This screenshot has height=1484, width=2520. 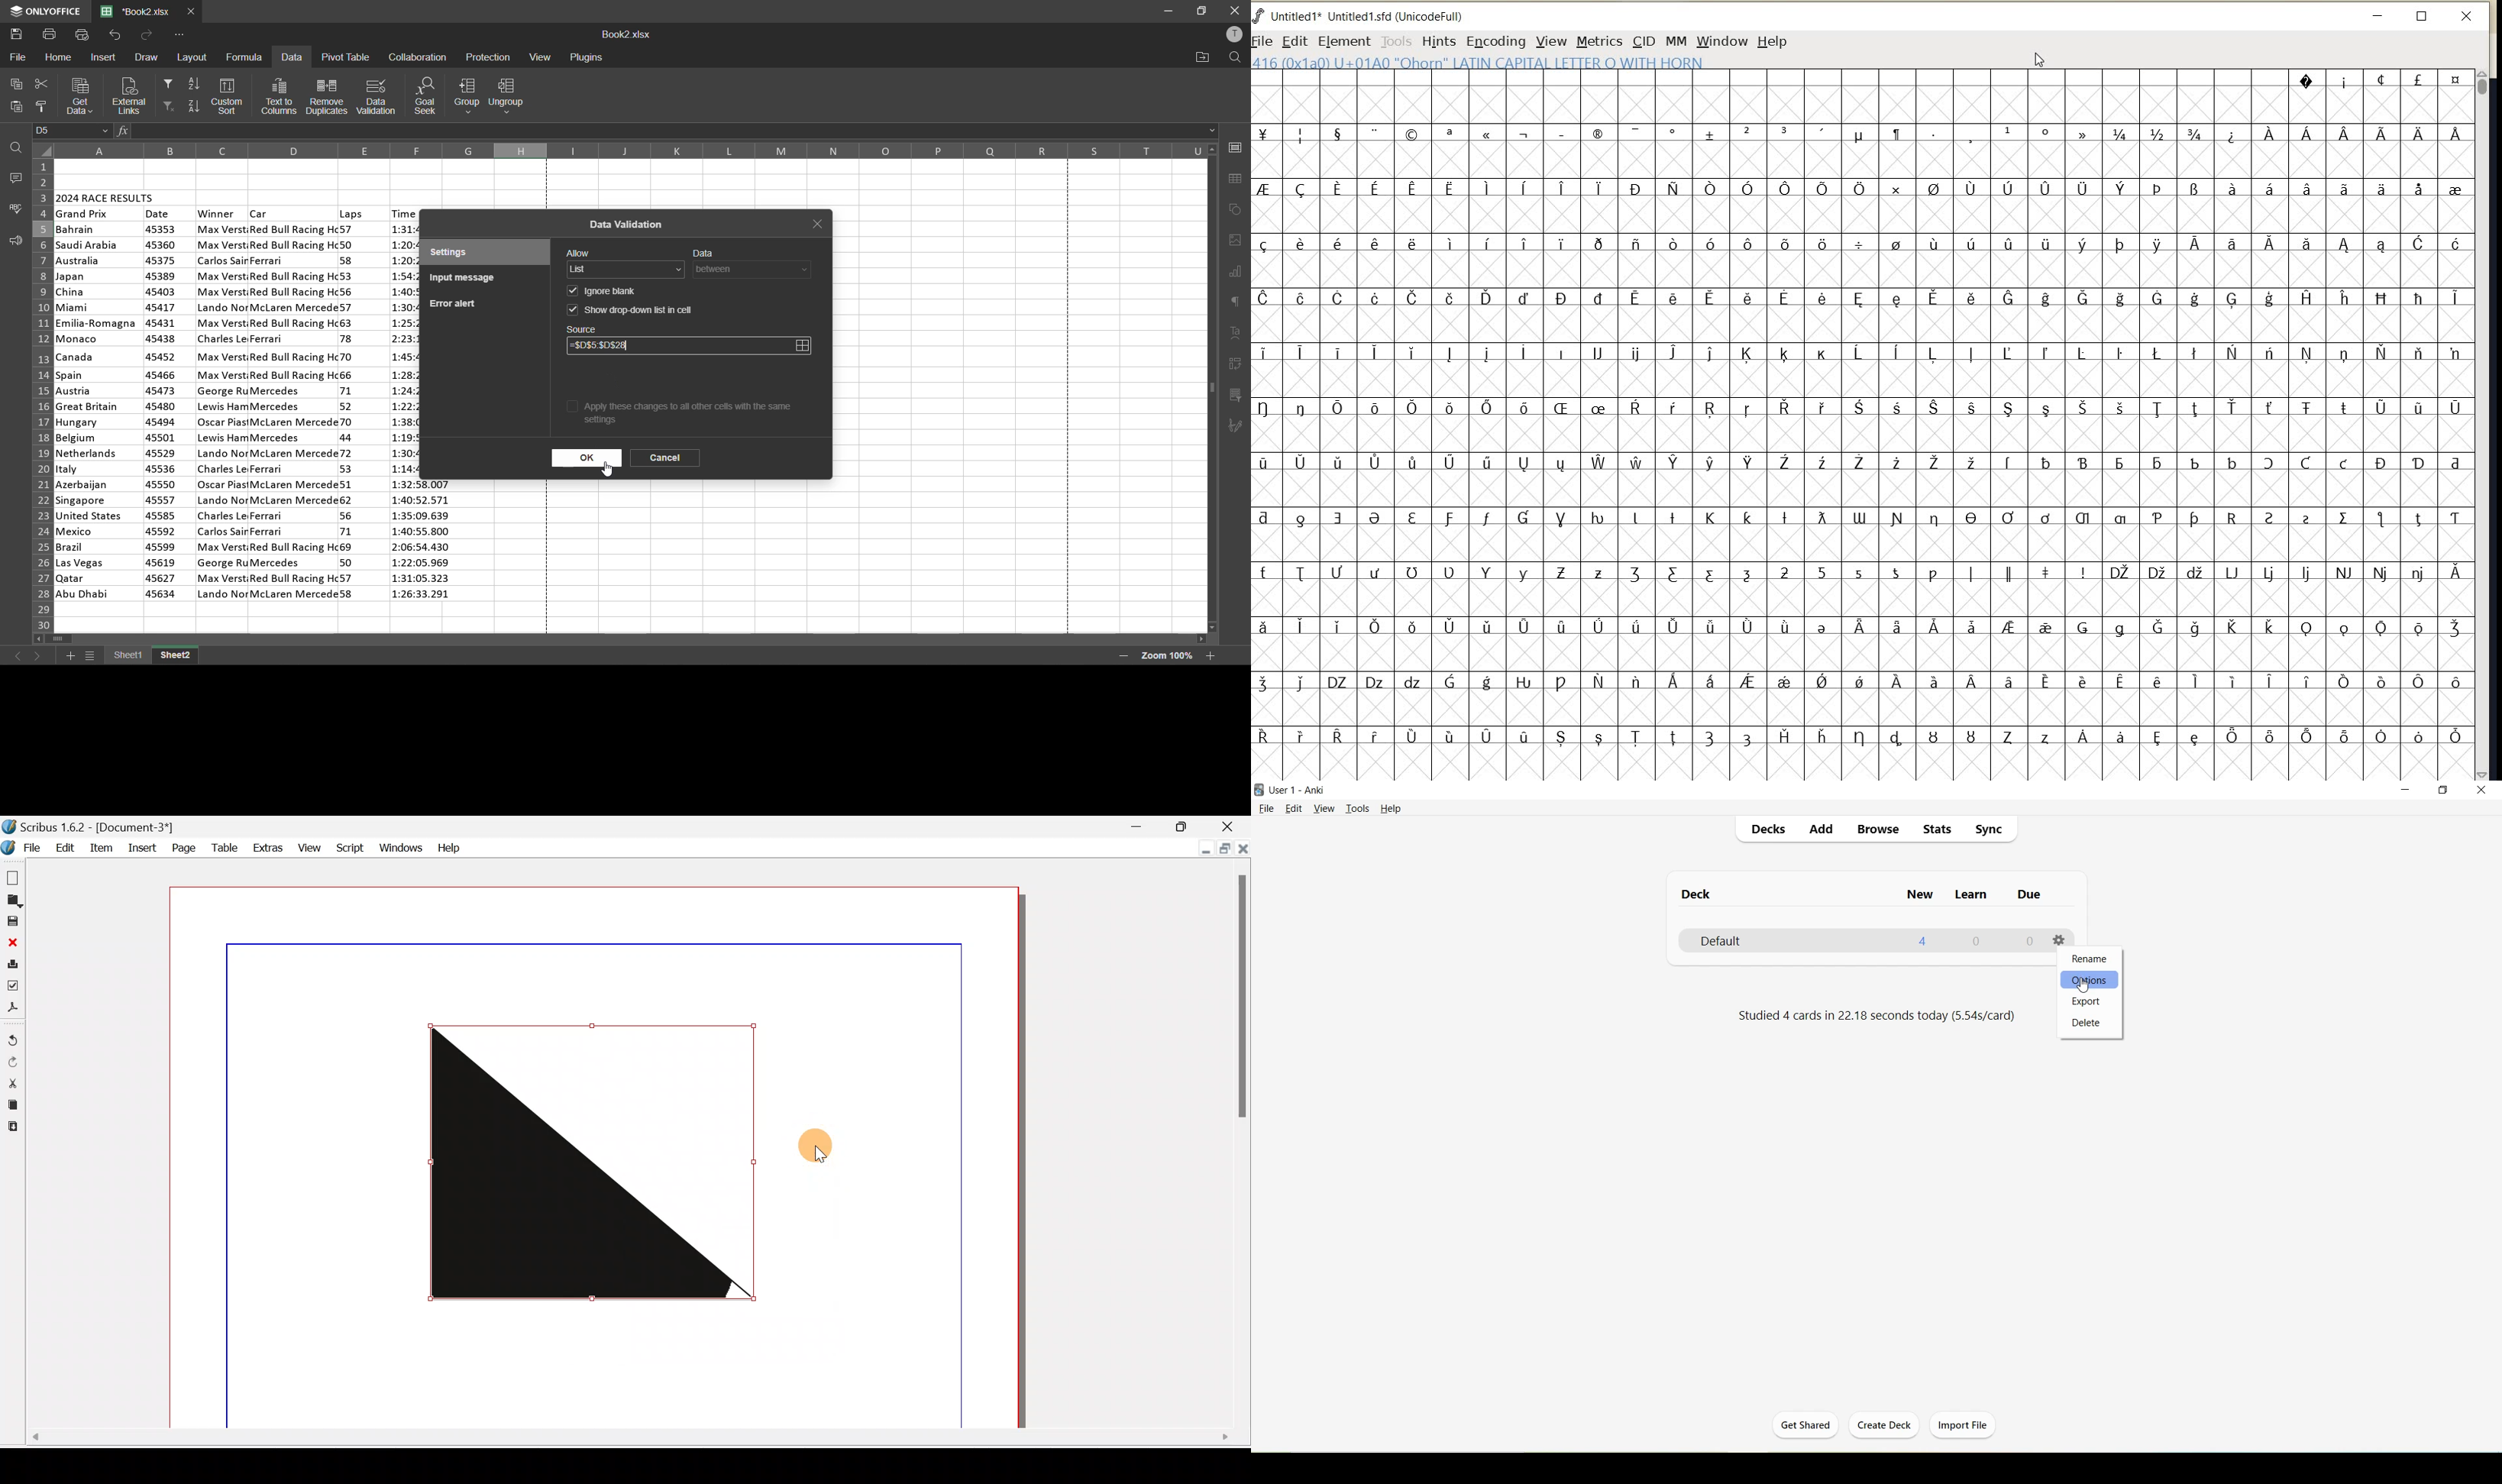 I want to click on , so click(x=2086, y=986).